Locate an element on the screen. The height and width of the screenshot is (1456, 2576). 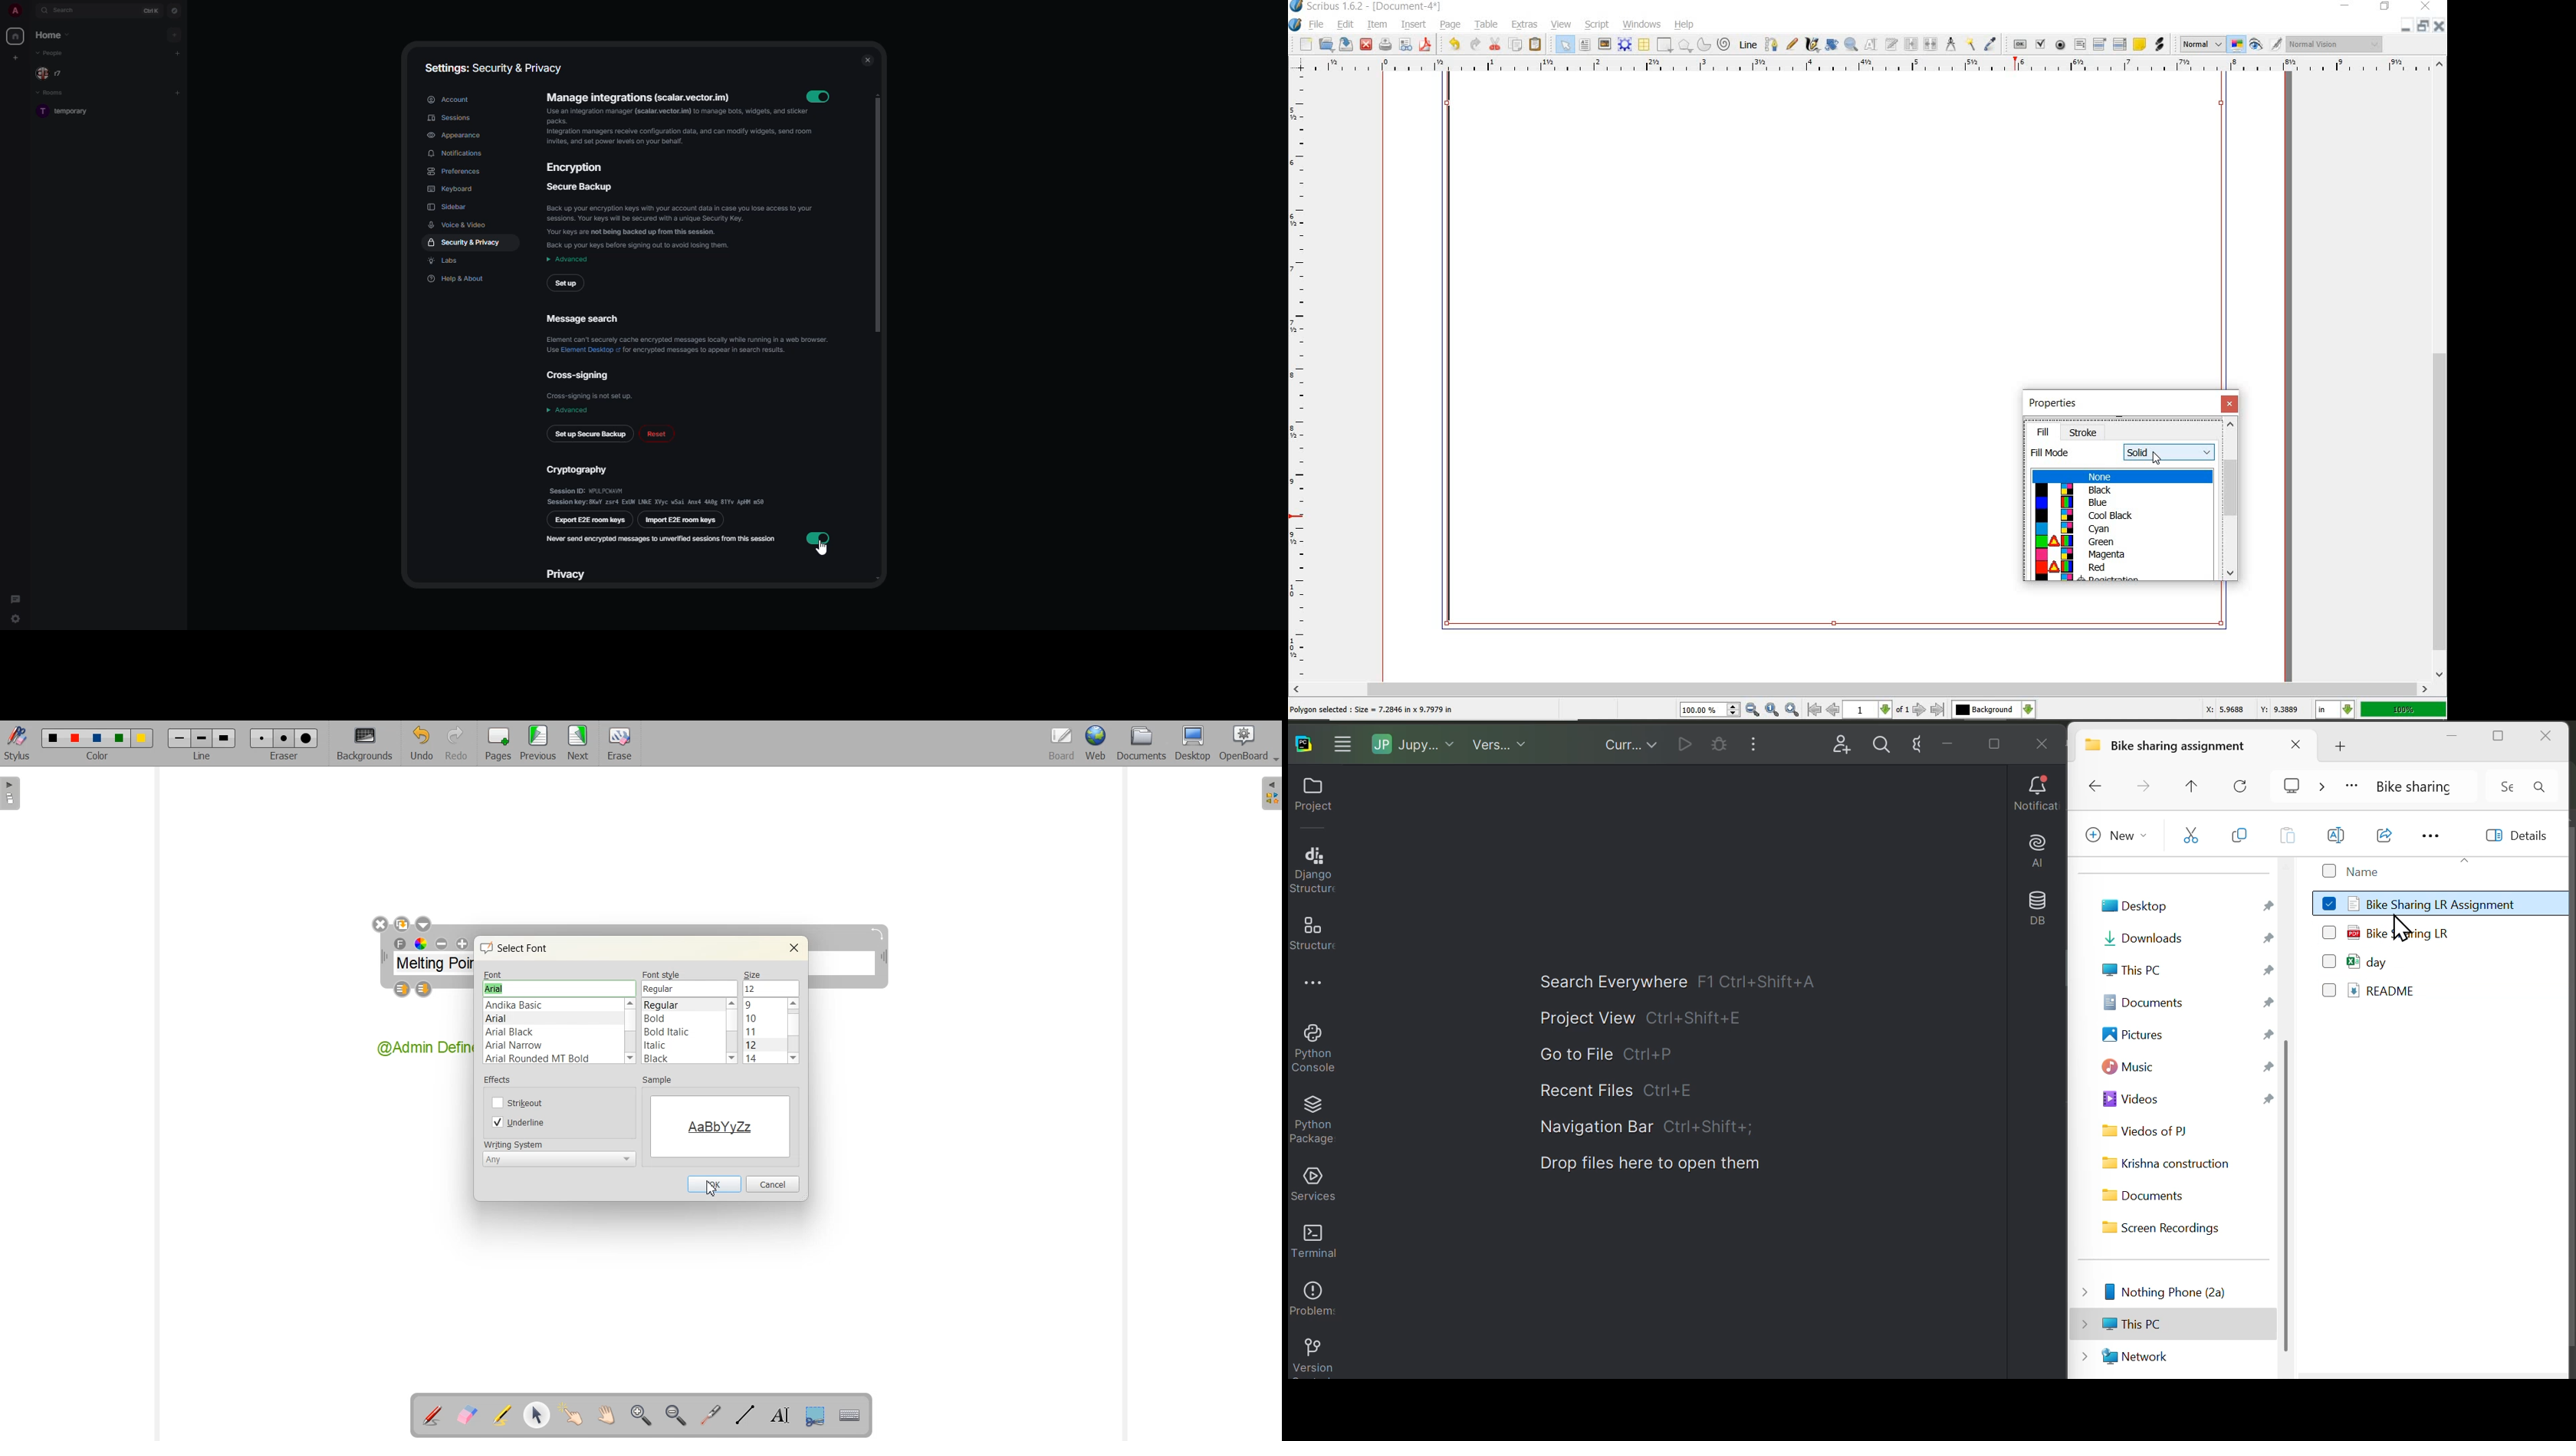
restore is located at coordinates (2385, 8).